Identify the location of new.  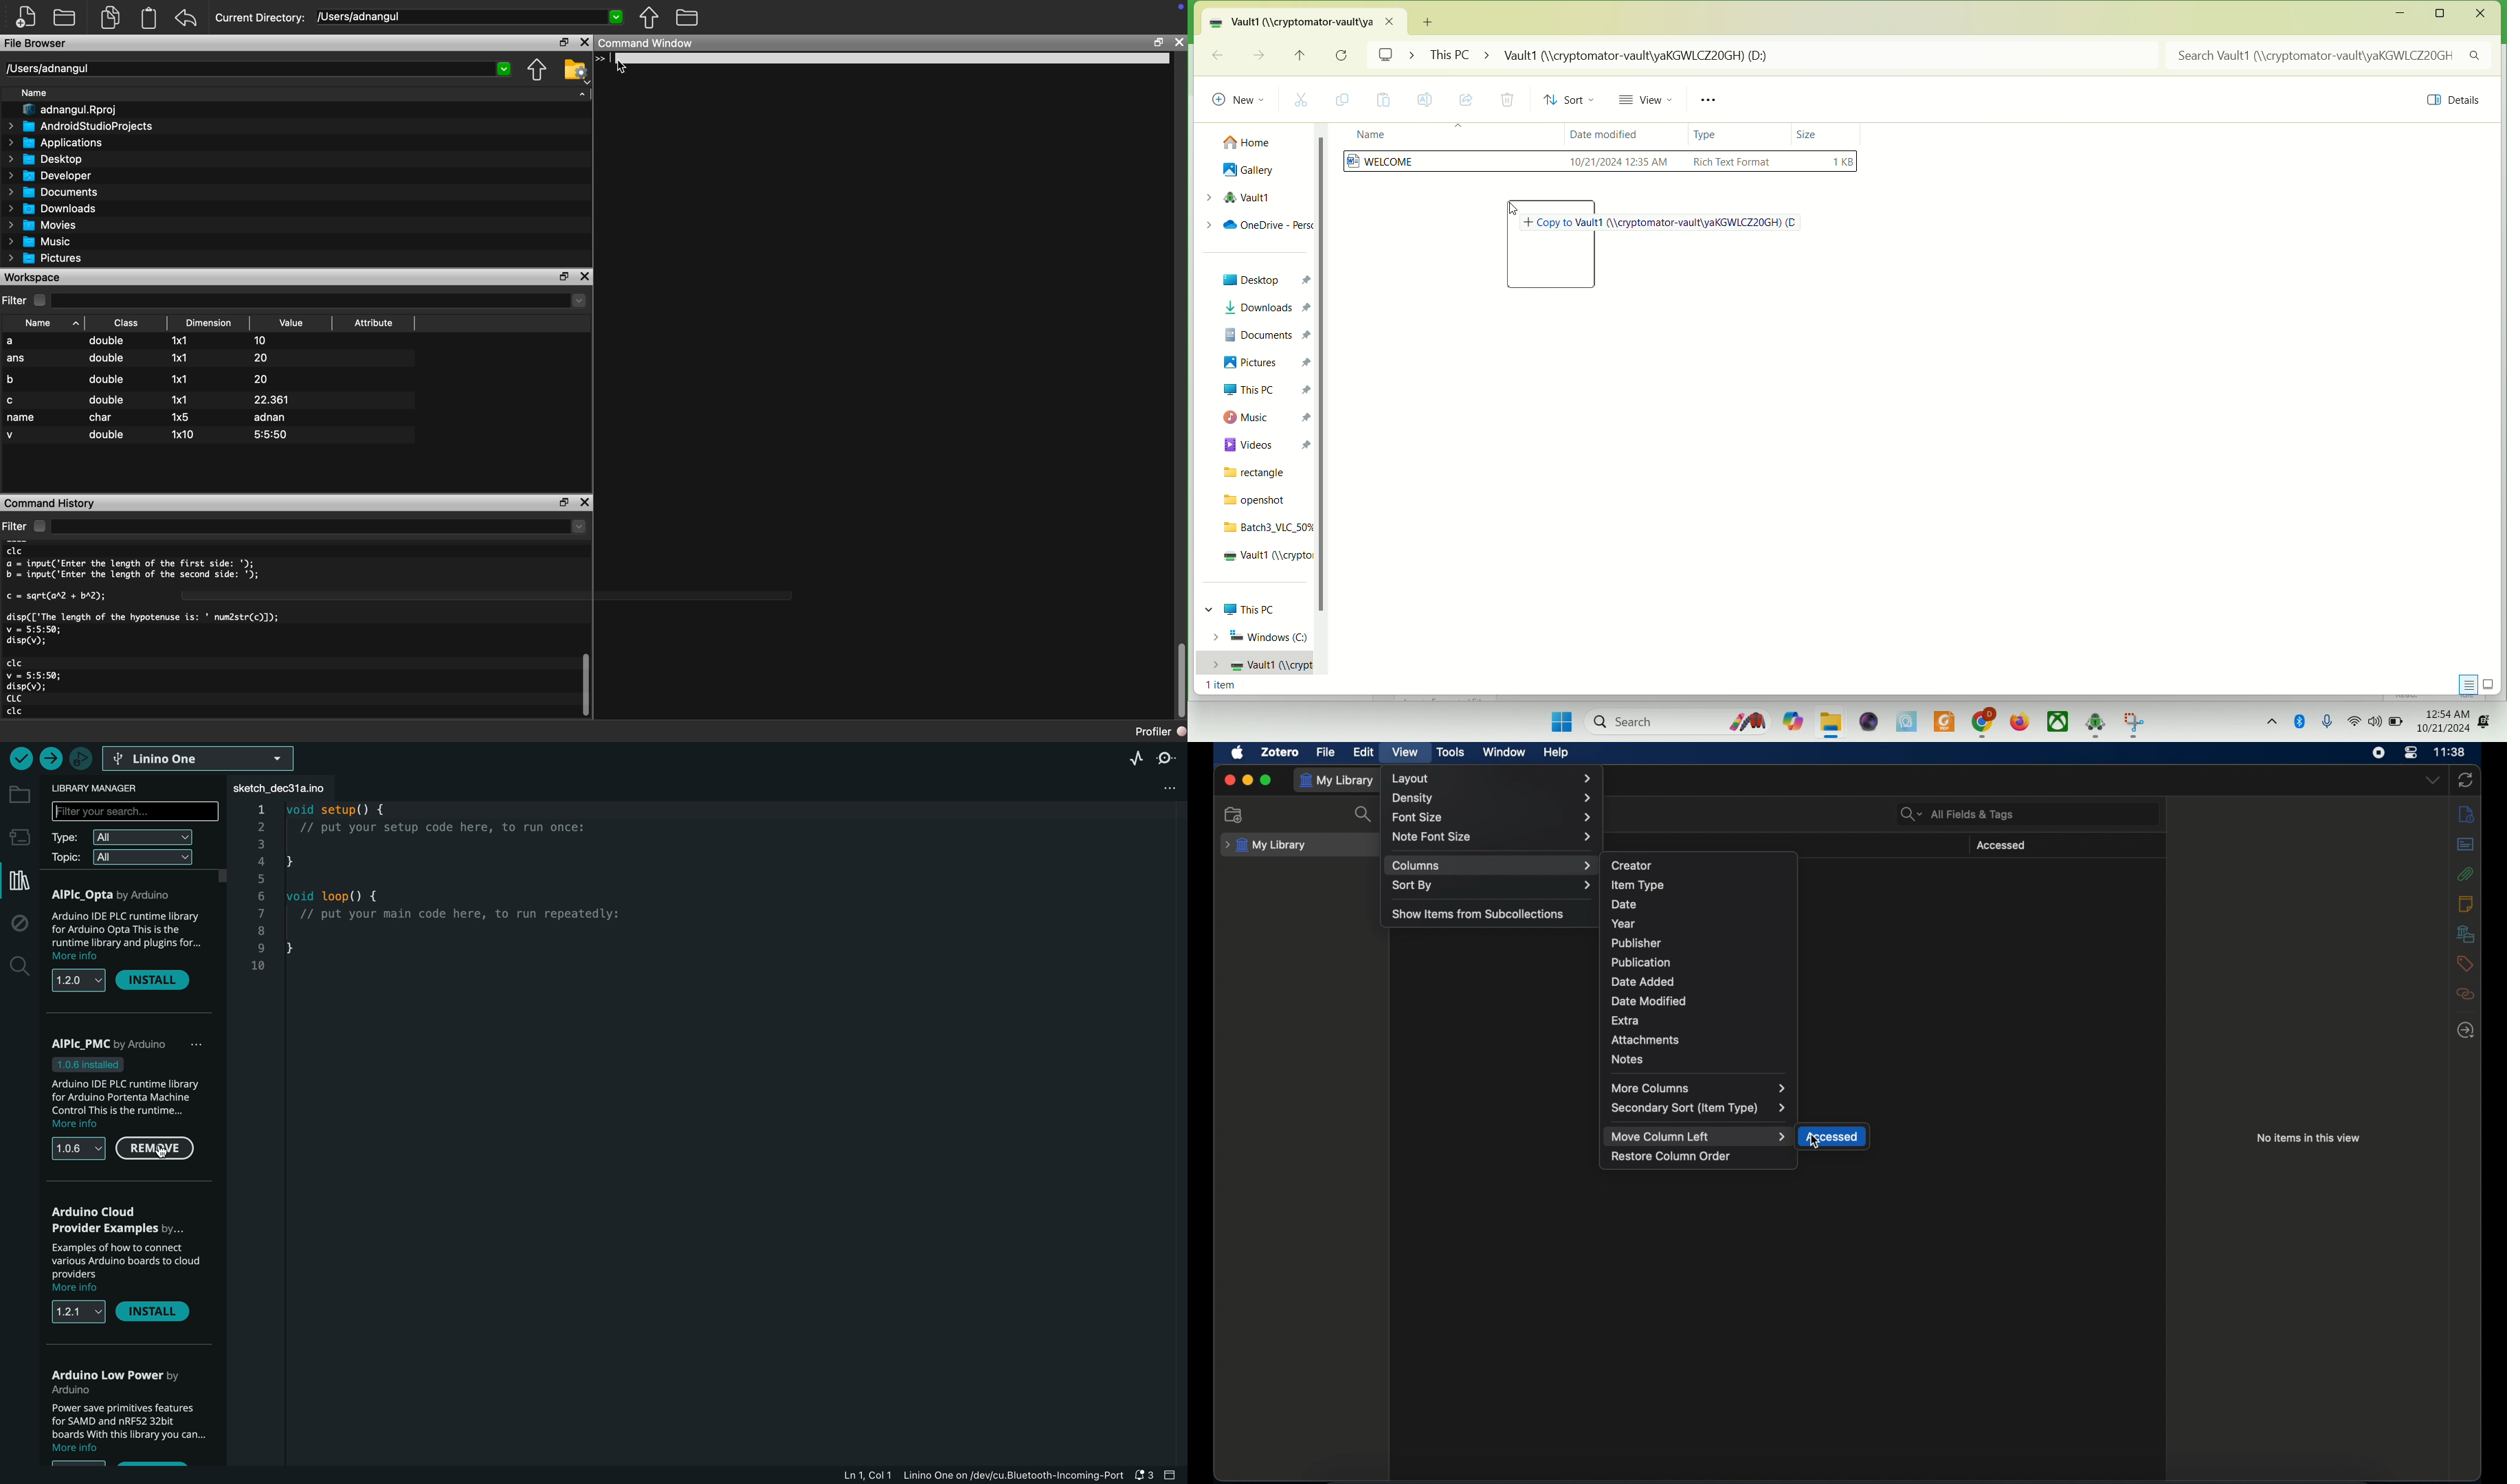
(1238, 96).